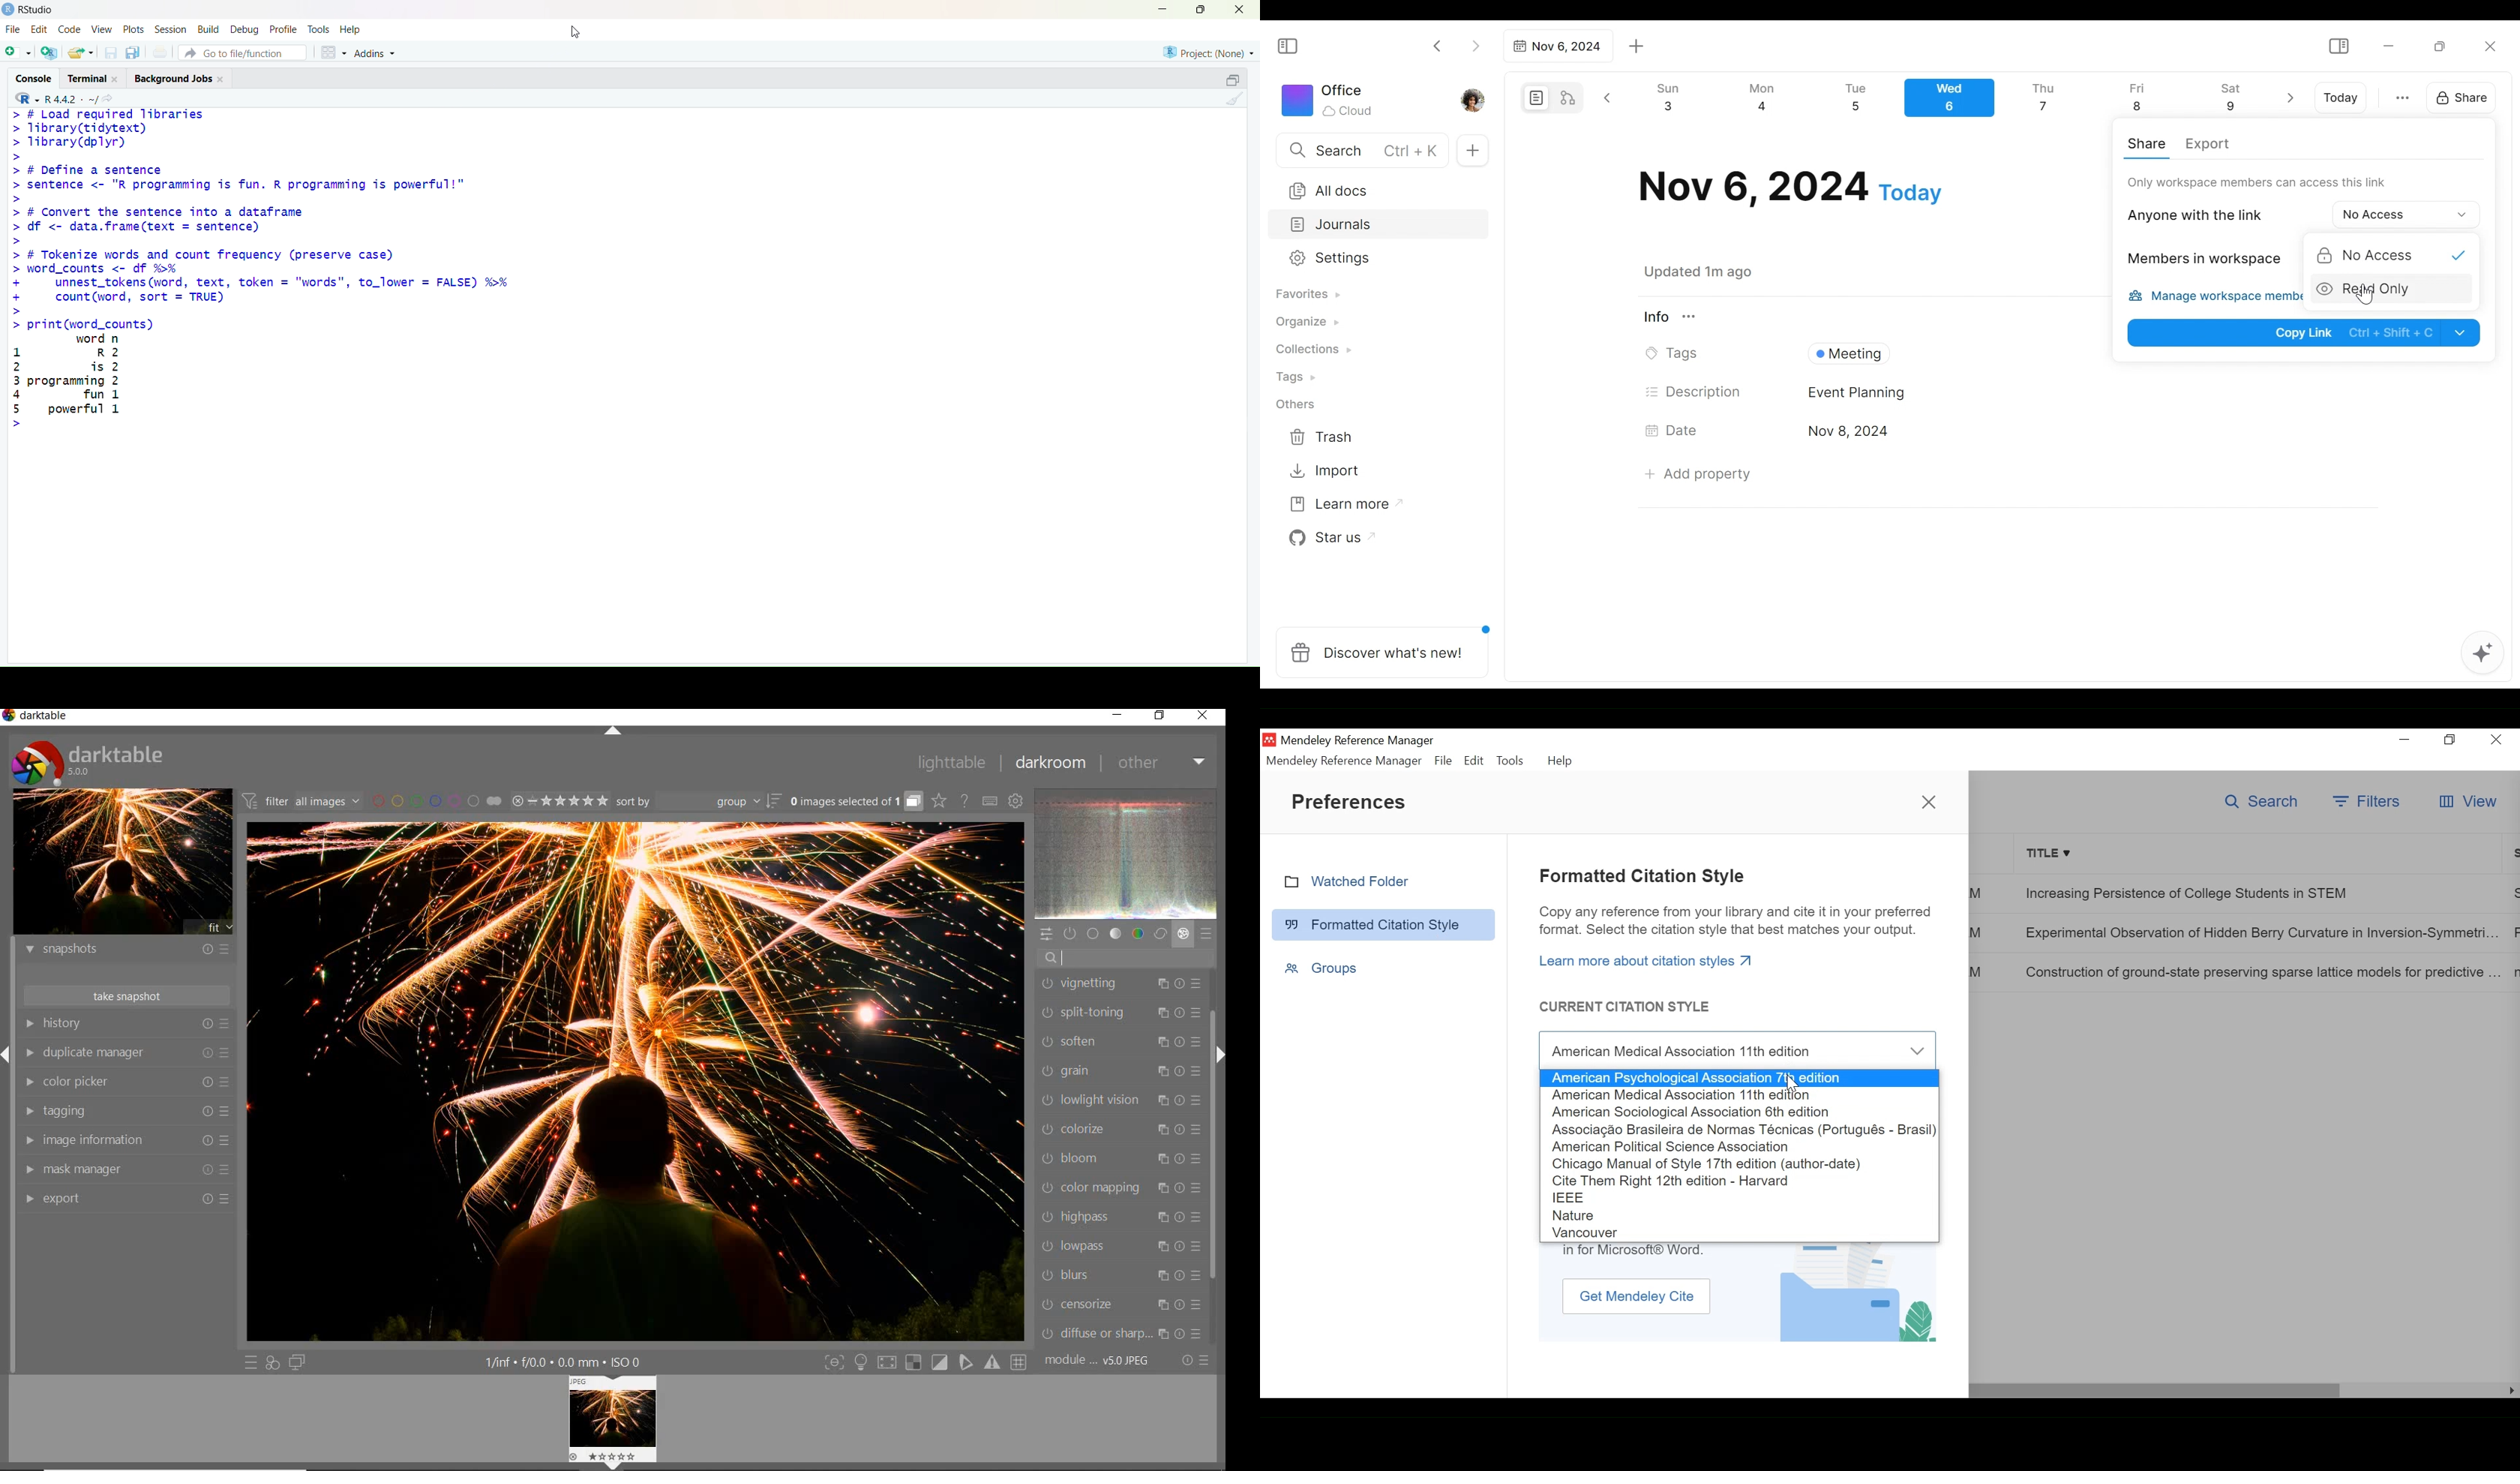  Describe the element at coordinates (108, 100) in the screenshot. I see `view the current working directory` at that location.